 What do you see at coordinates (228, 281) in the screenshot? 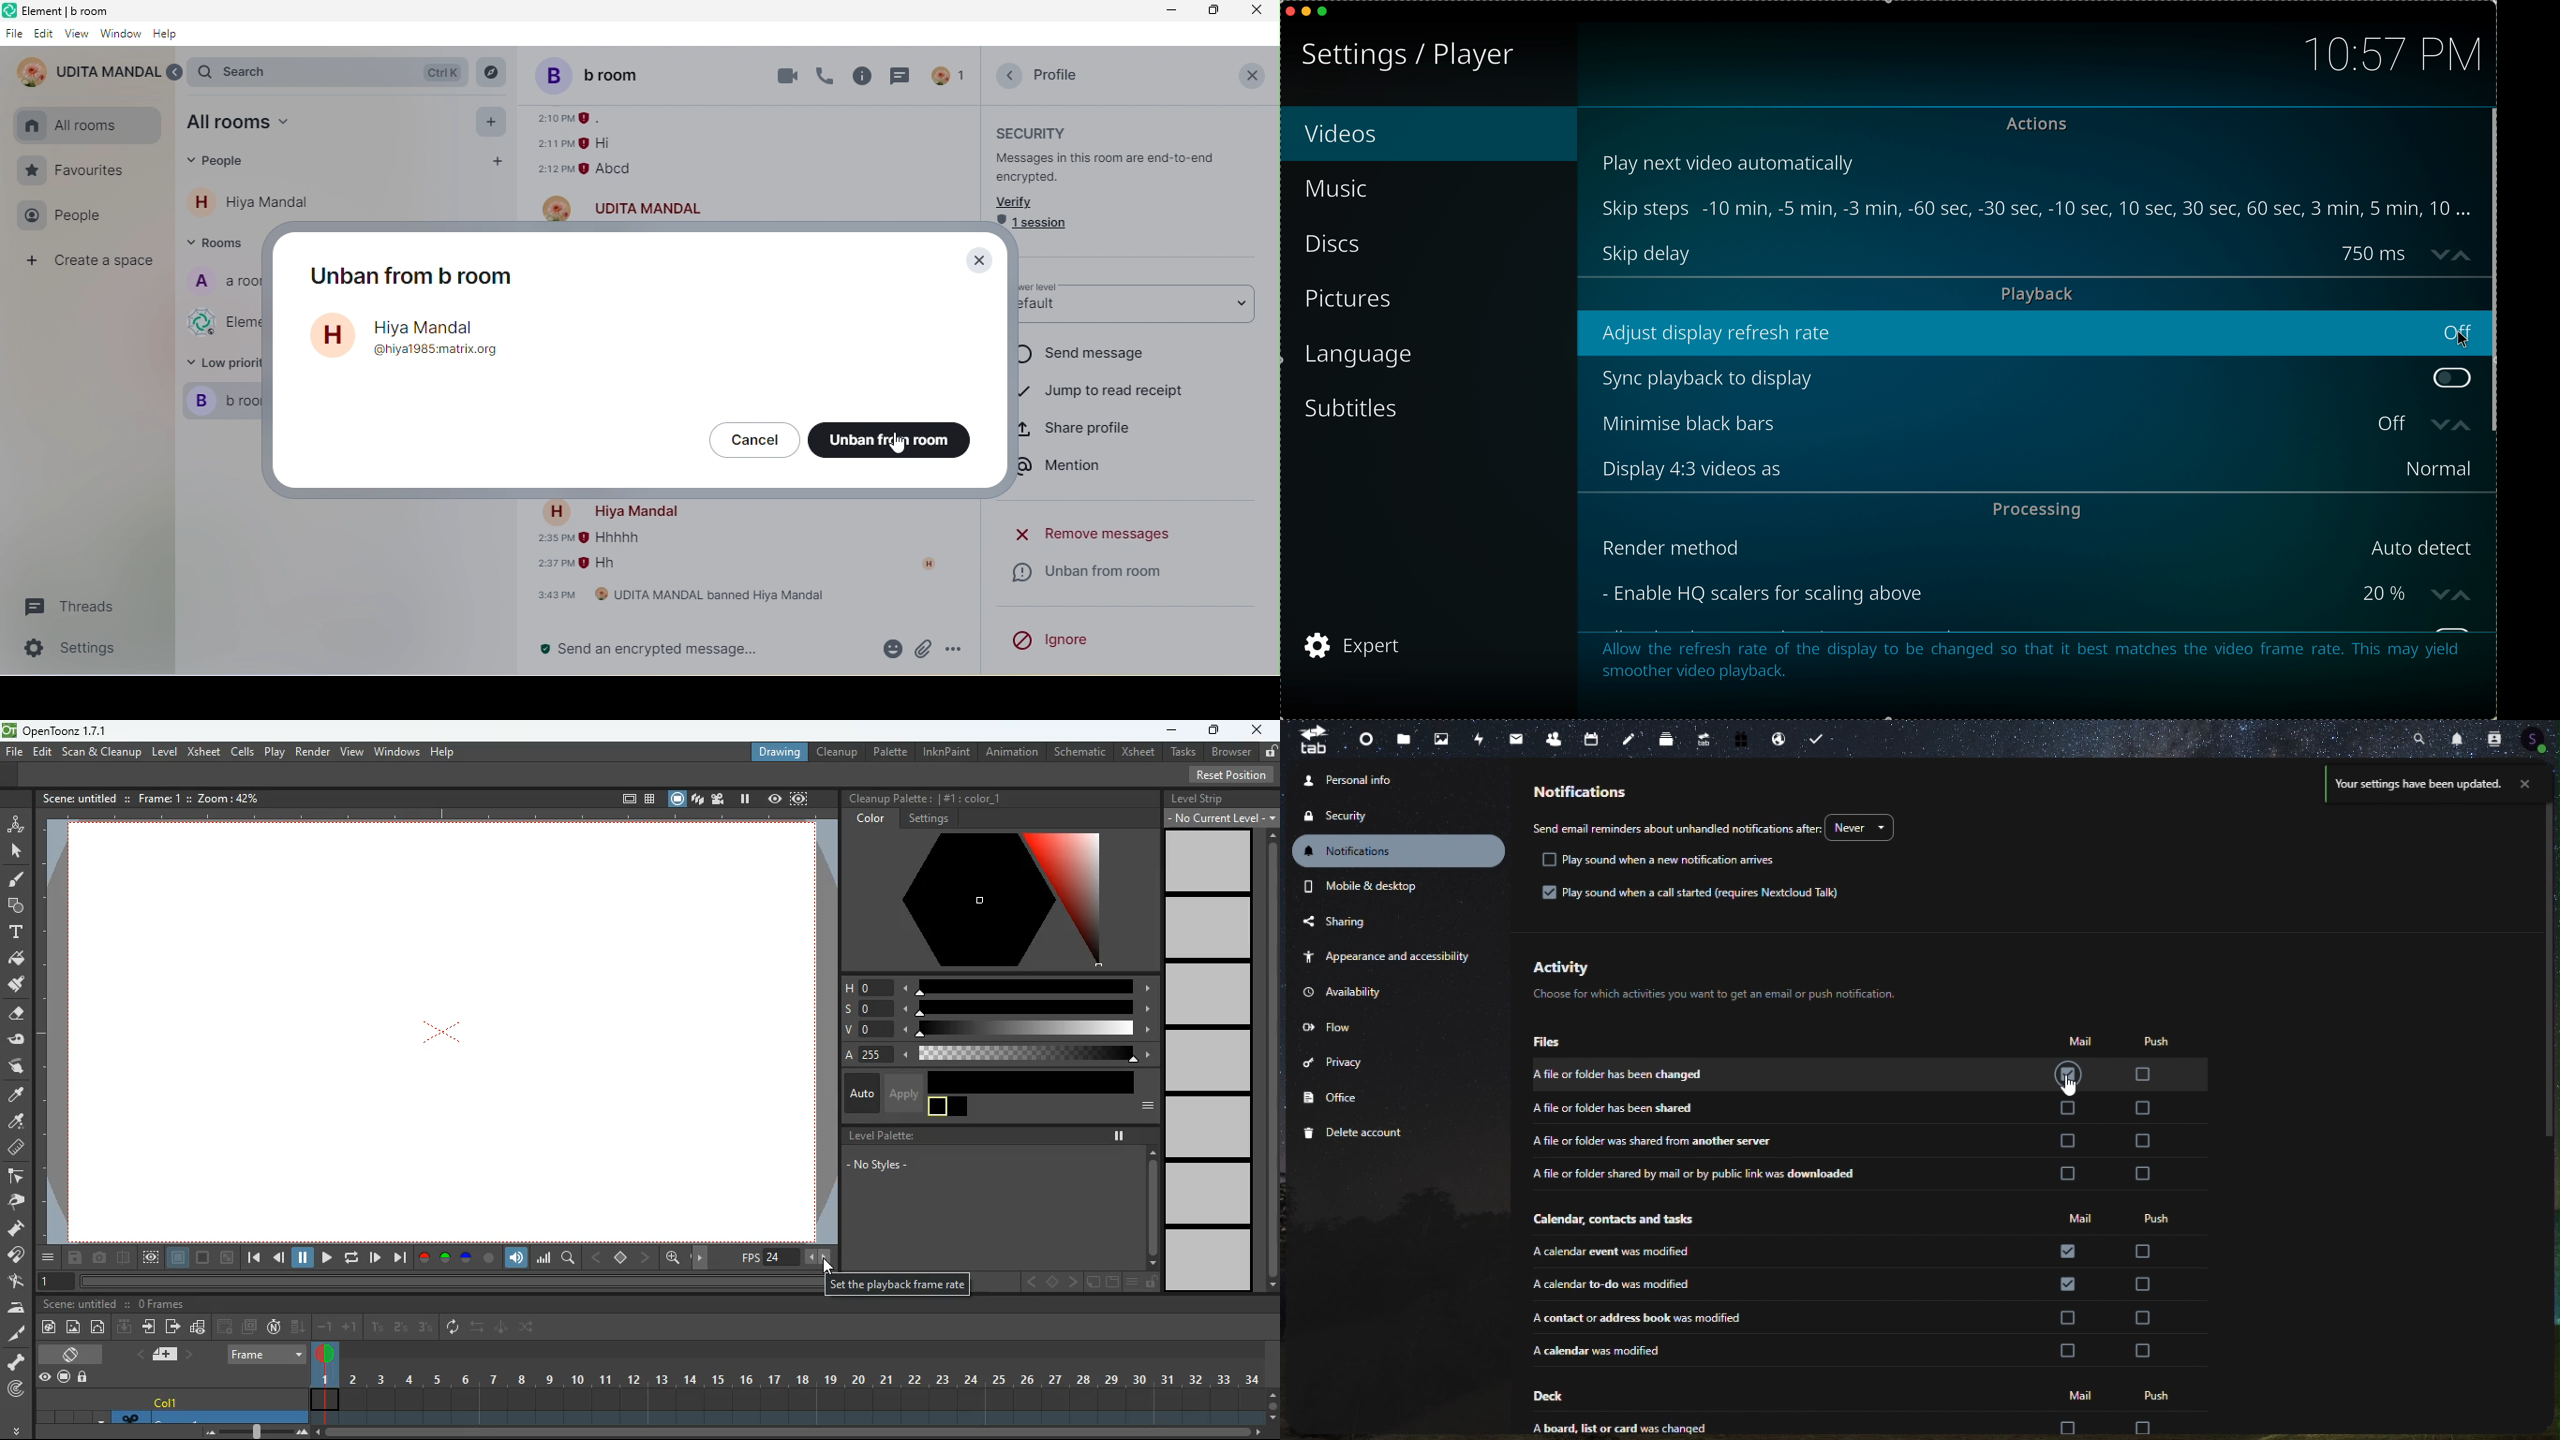
I see `a room` at bounding box center [228, 281].